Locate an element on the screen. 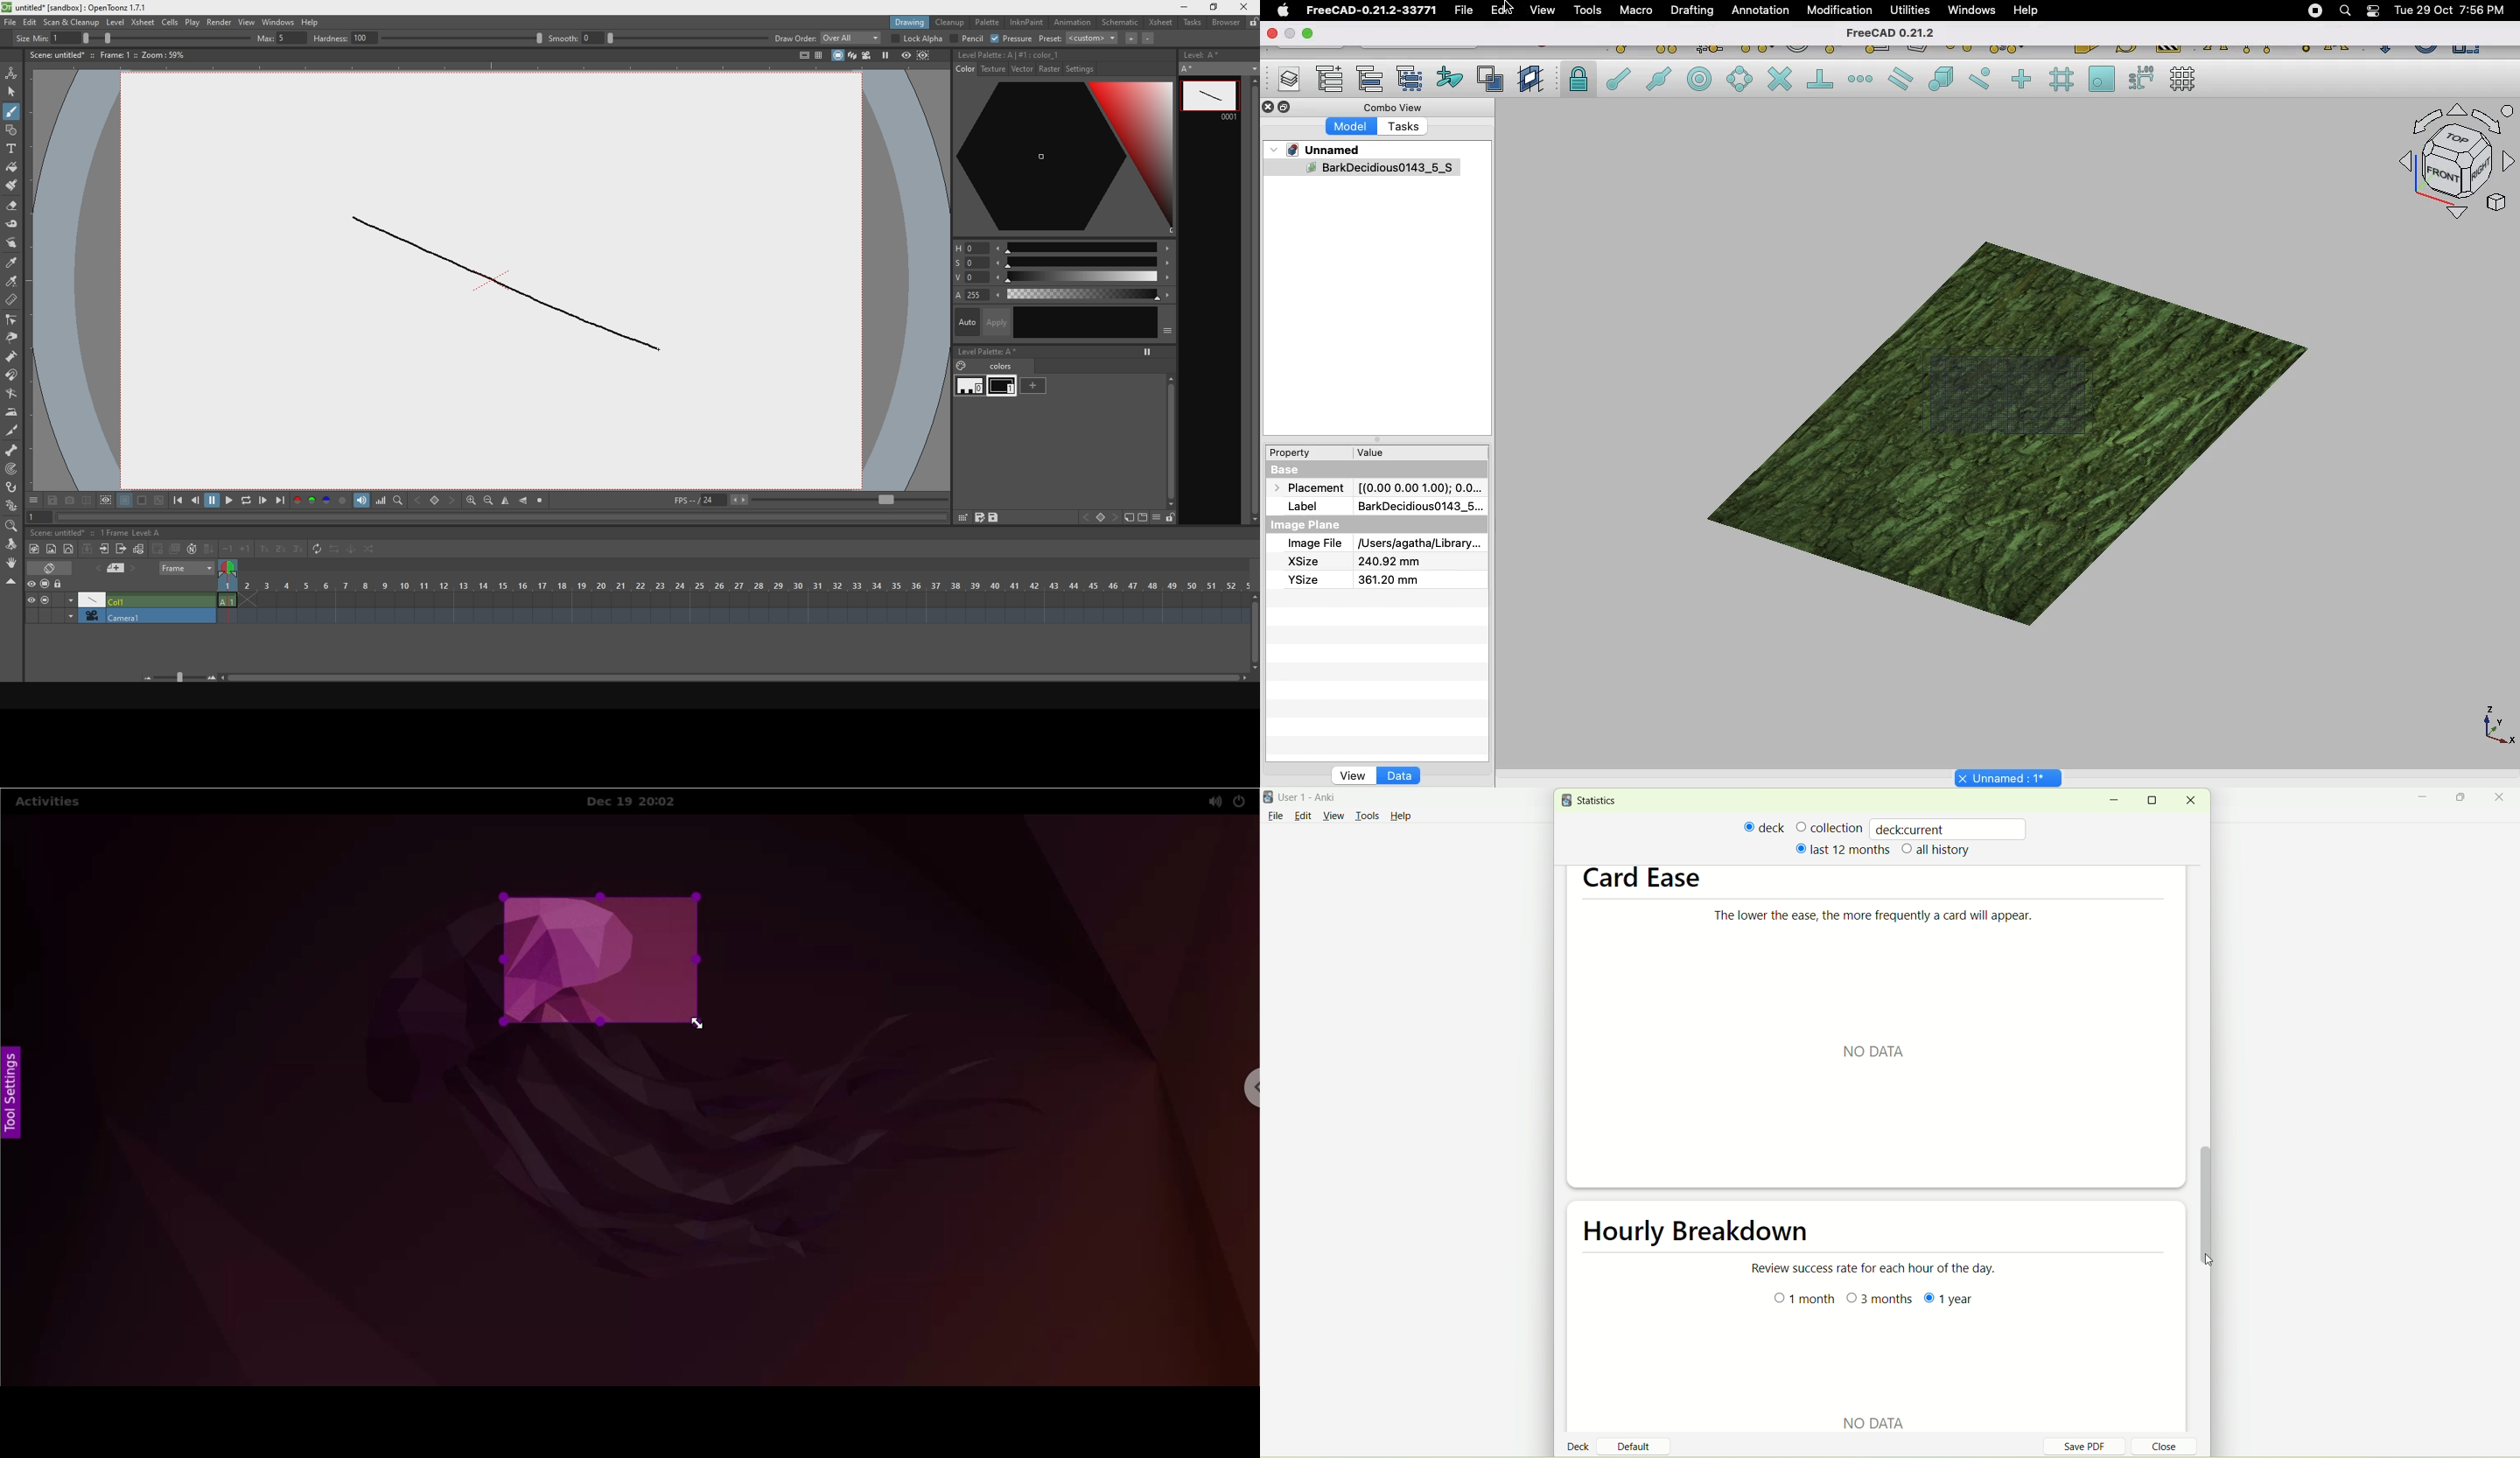 The height and width of the screenshot is (1484, 2520). skip to the next point is located at coordinates (282, 501).